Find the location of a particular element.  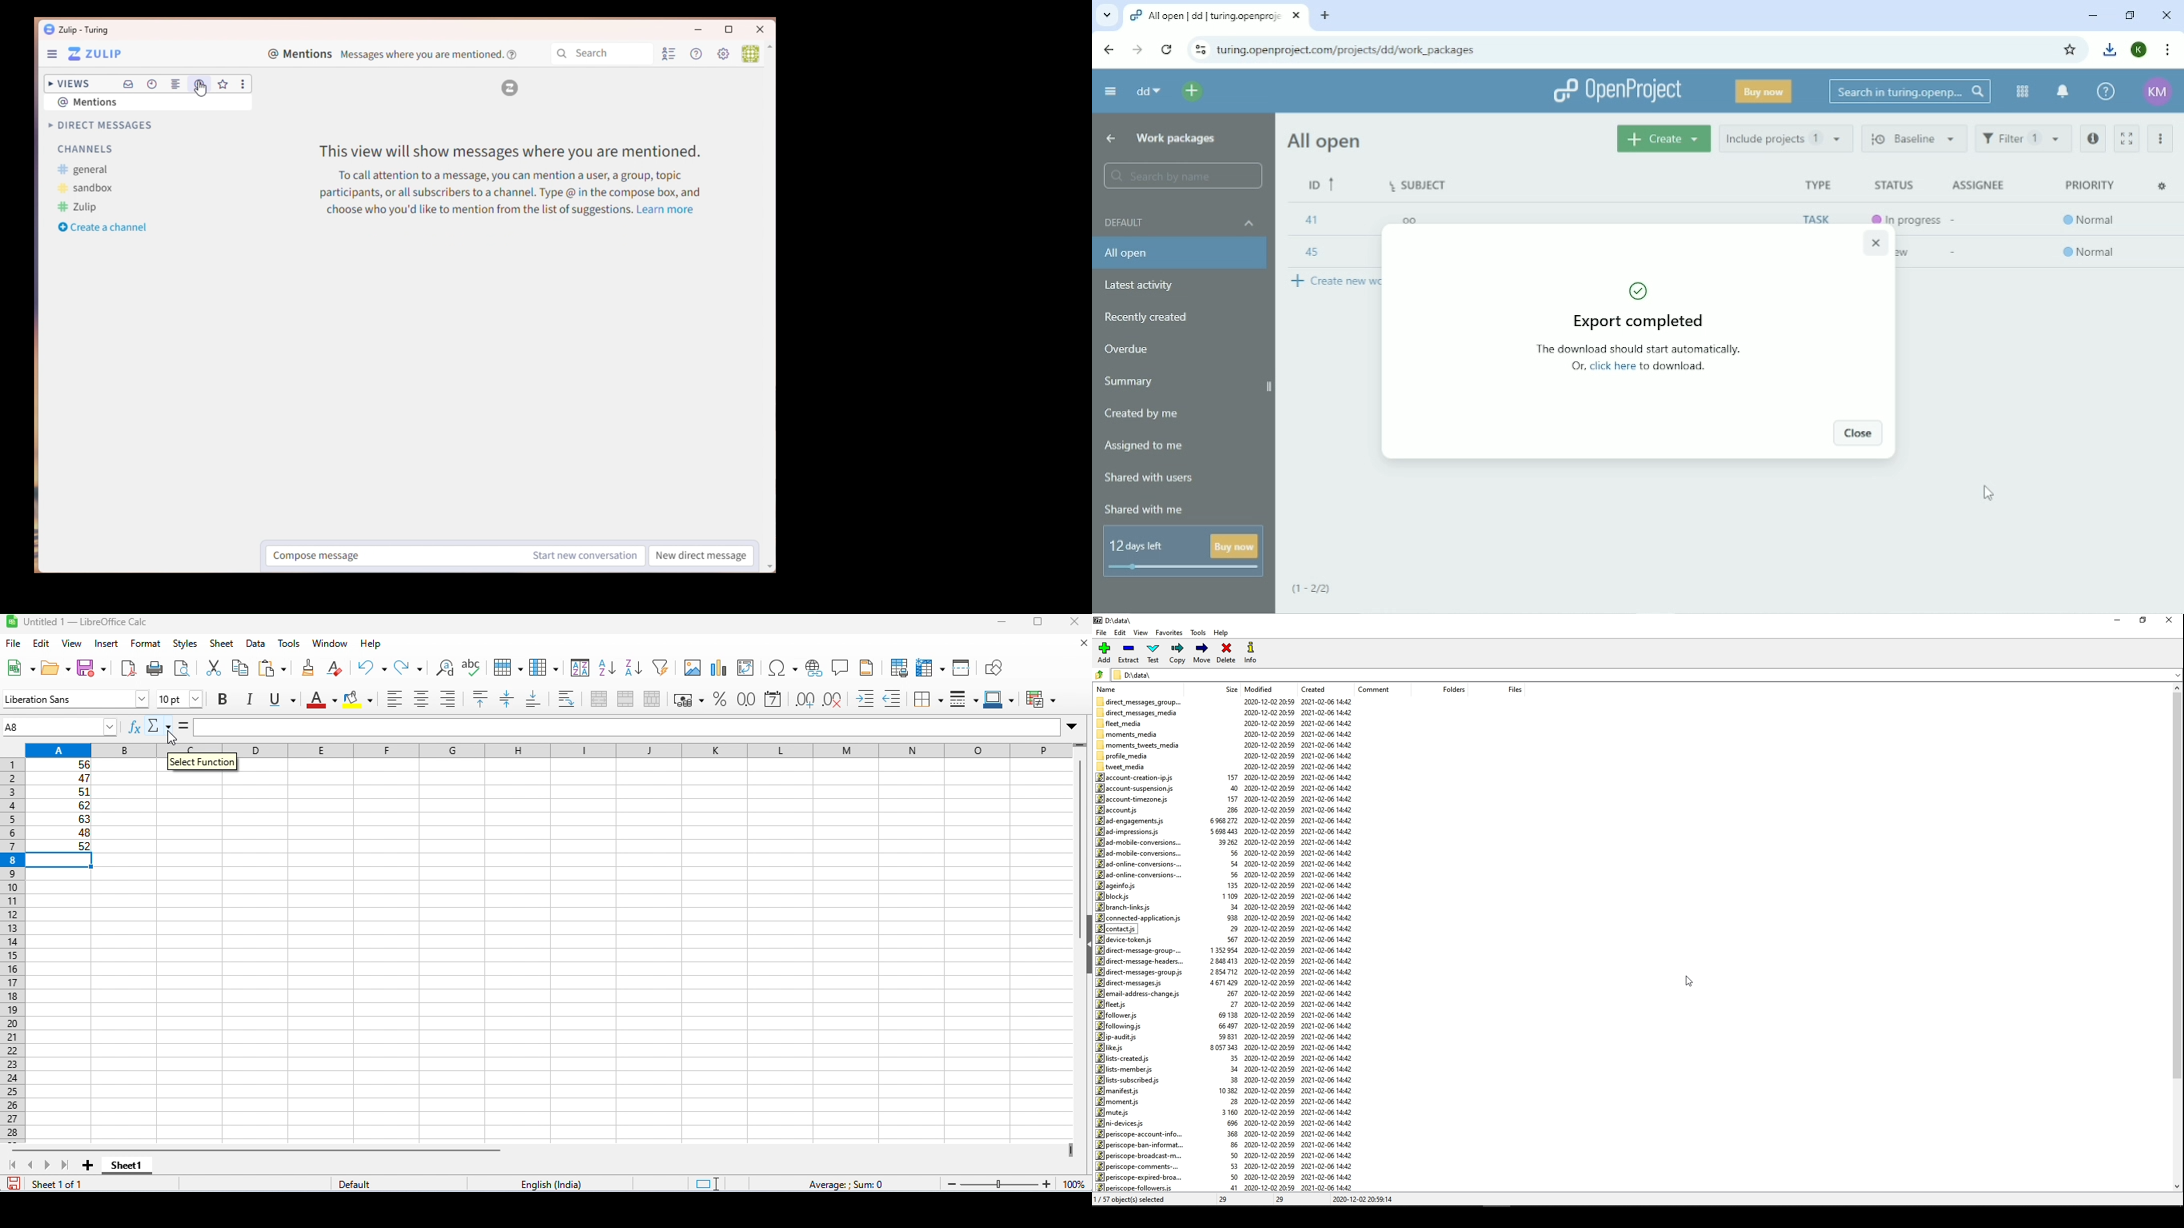

font style is located at coordinates (76, 699).